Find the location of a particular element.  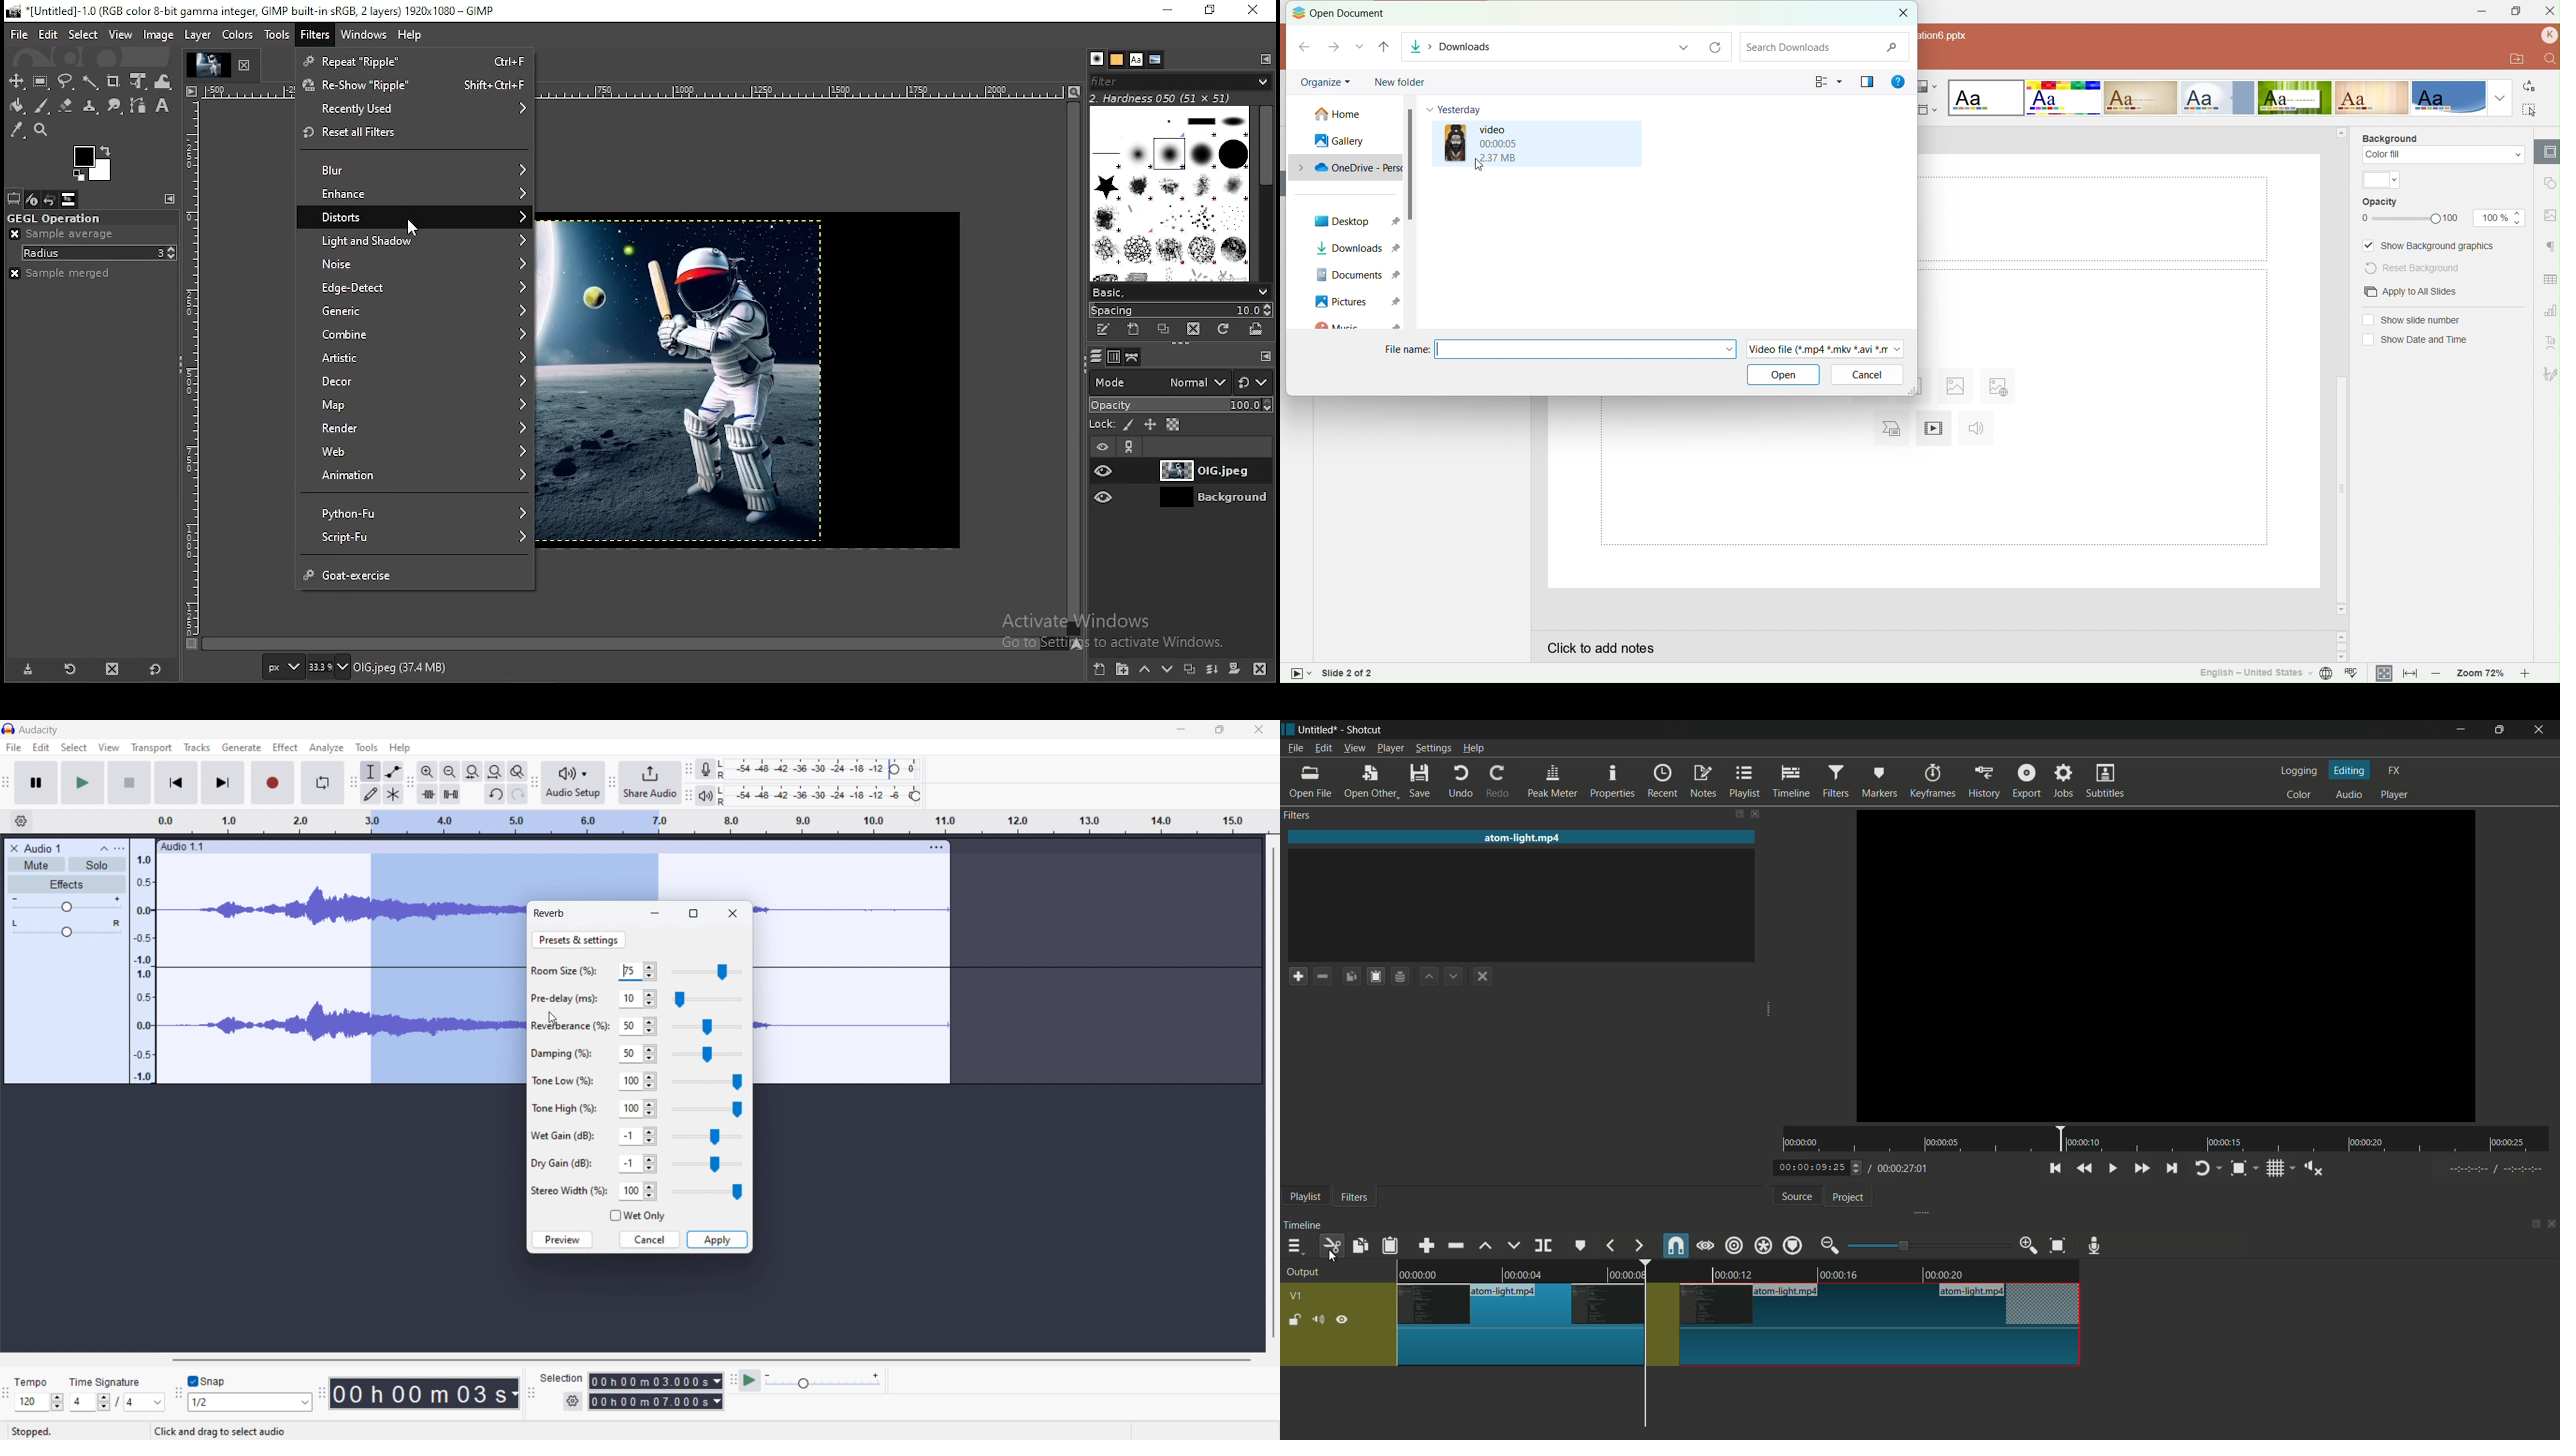

play-at-speed toolbar is located at coordinates (734, 1379).